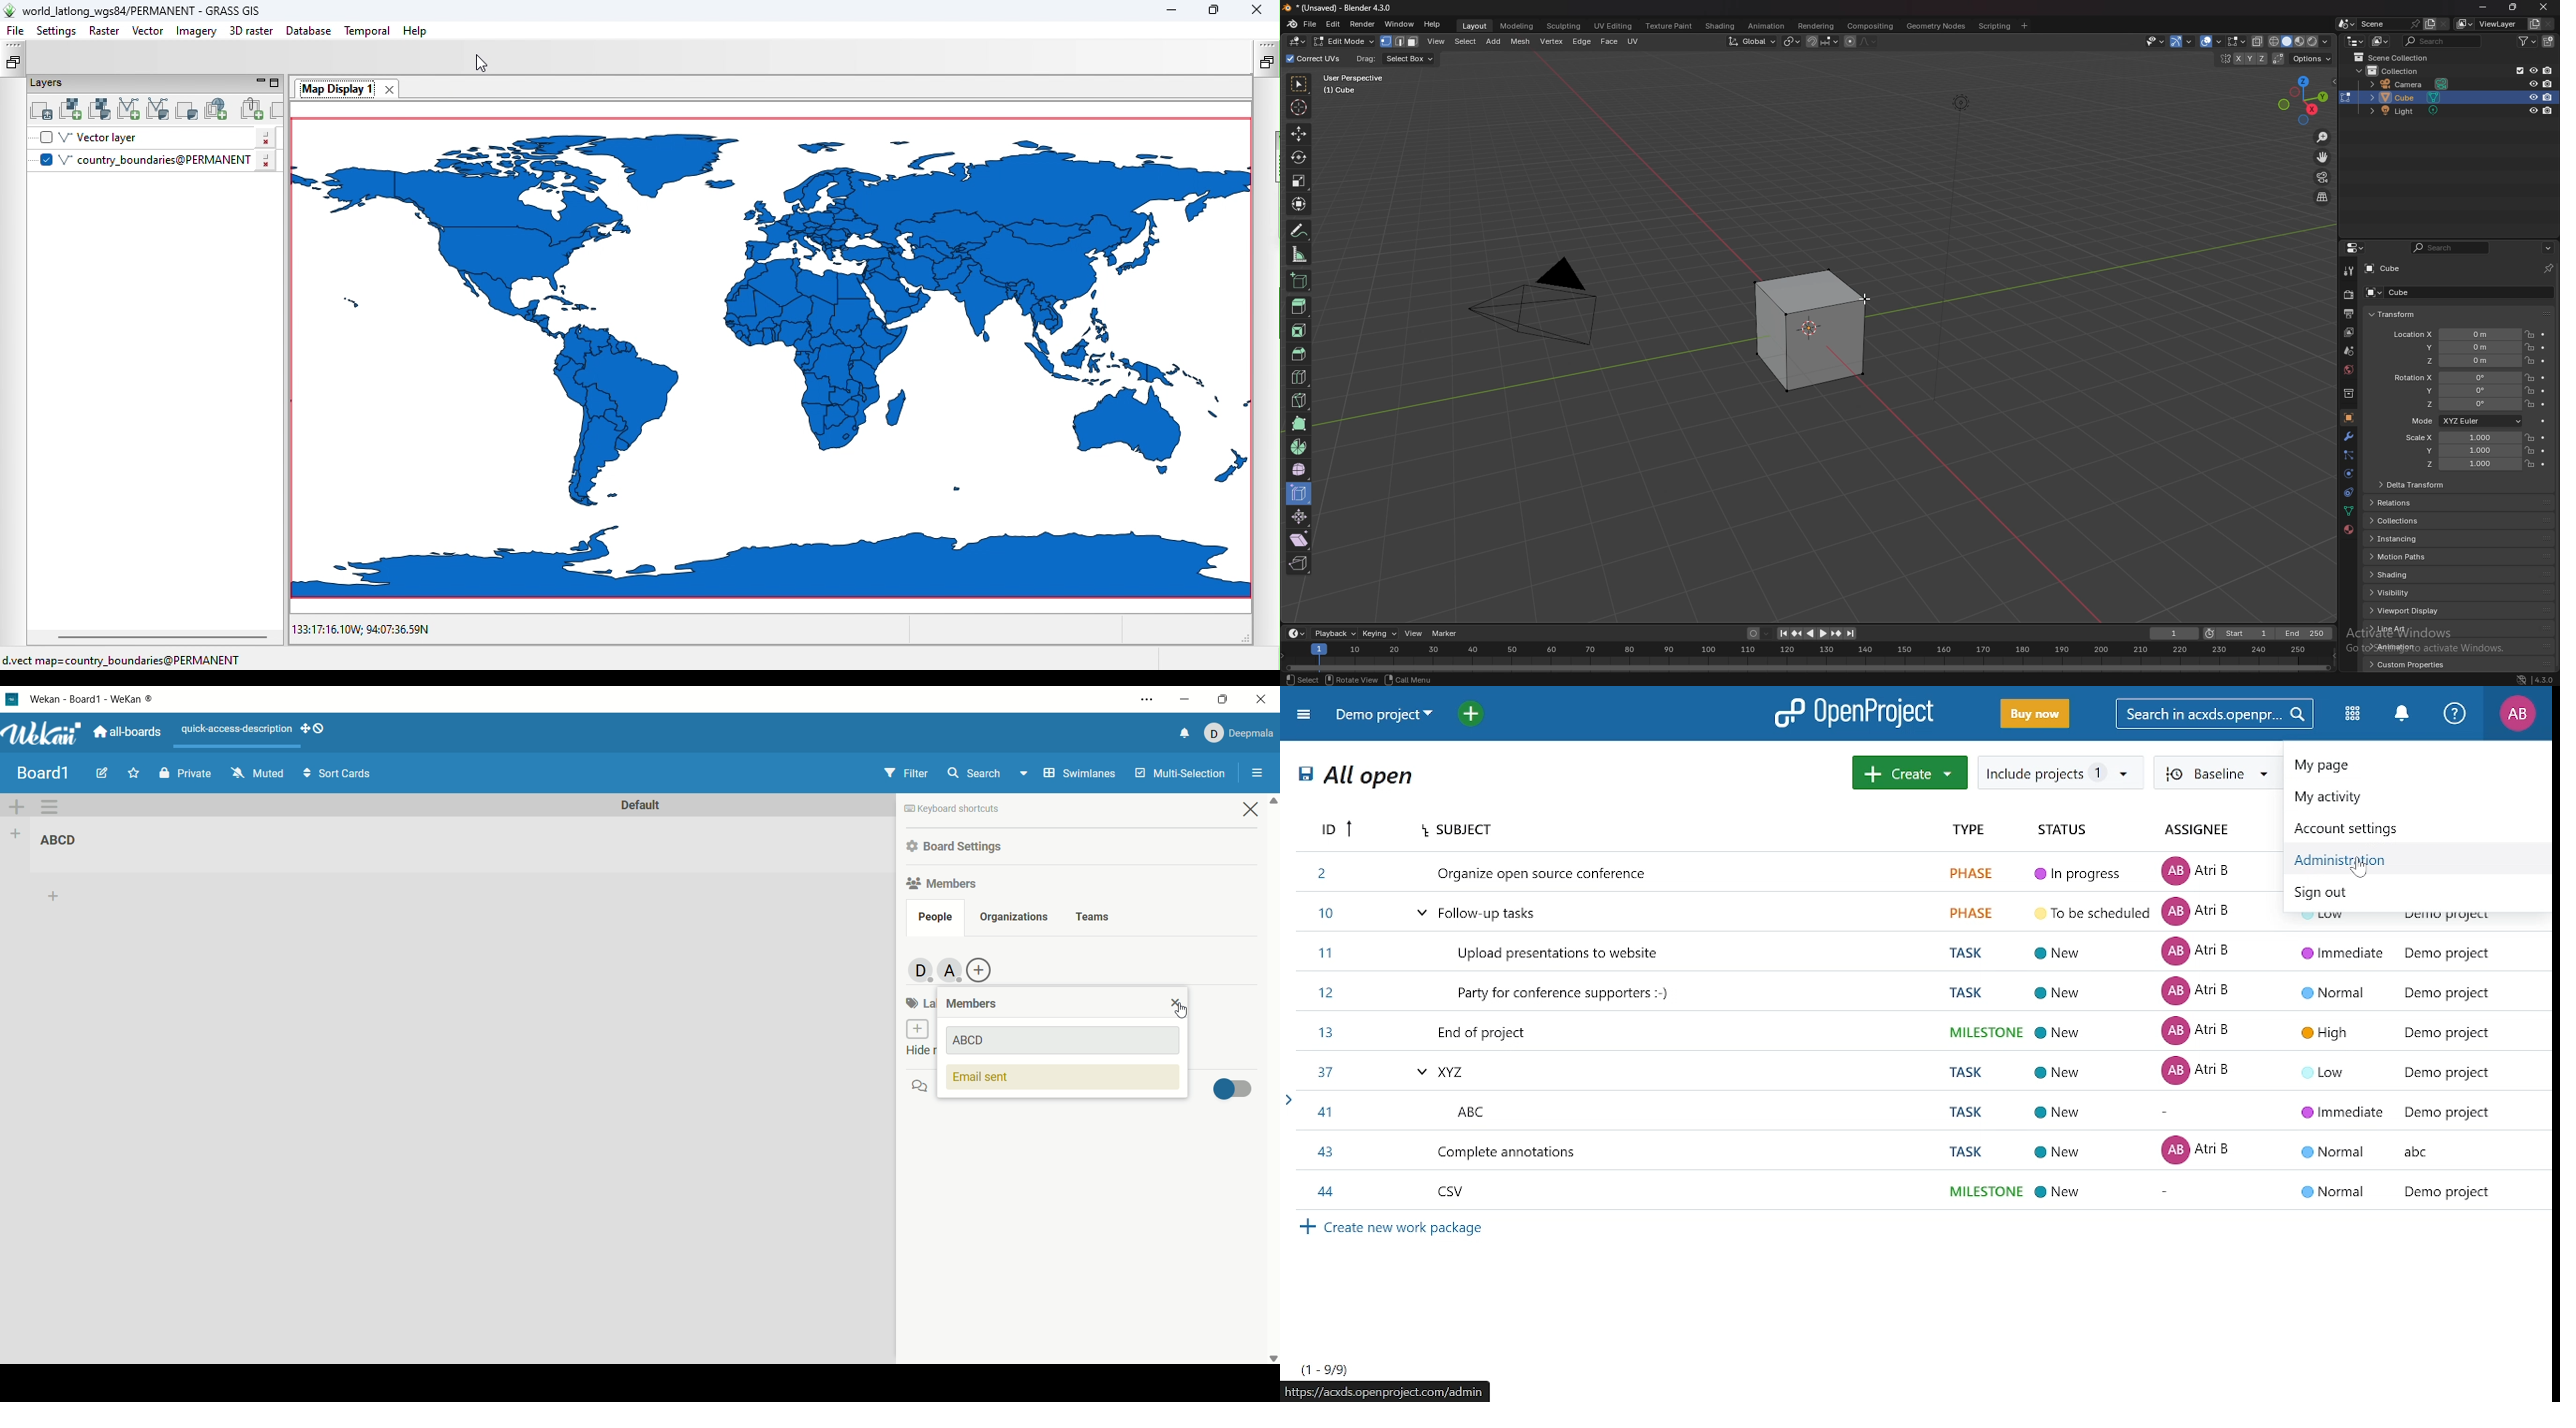 The image size is (2576, 1428). I want to click on light, so click(2411, 113).